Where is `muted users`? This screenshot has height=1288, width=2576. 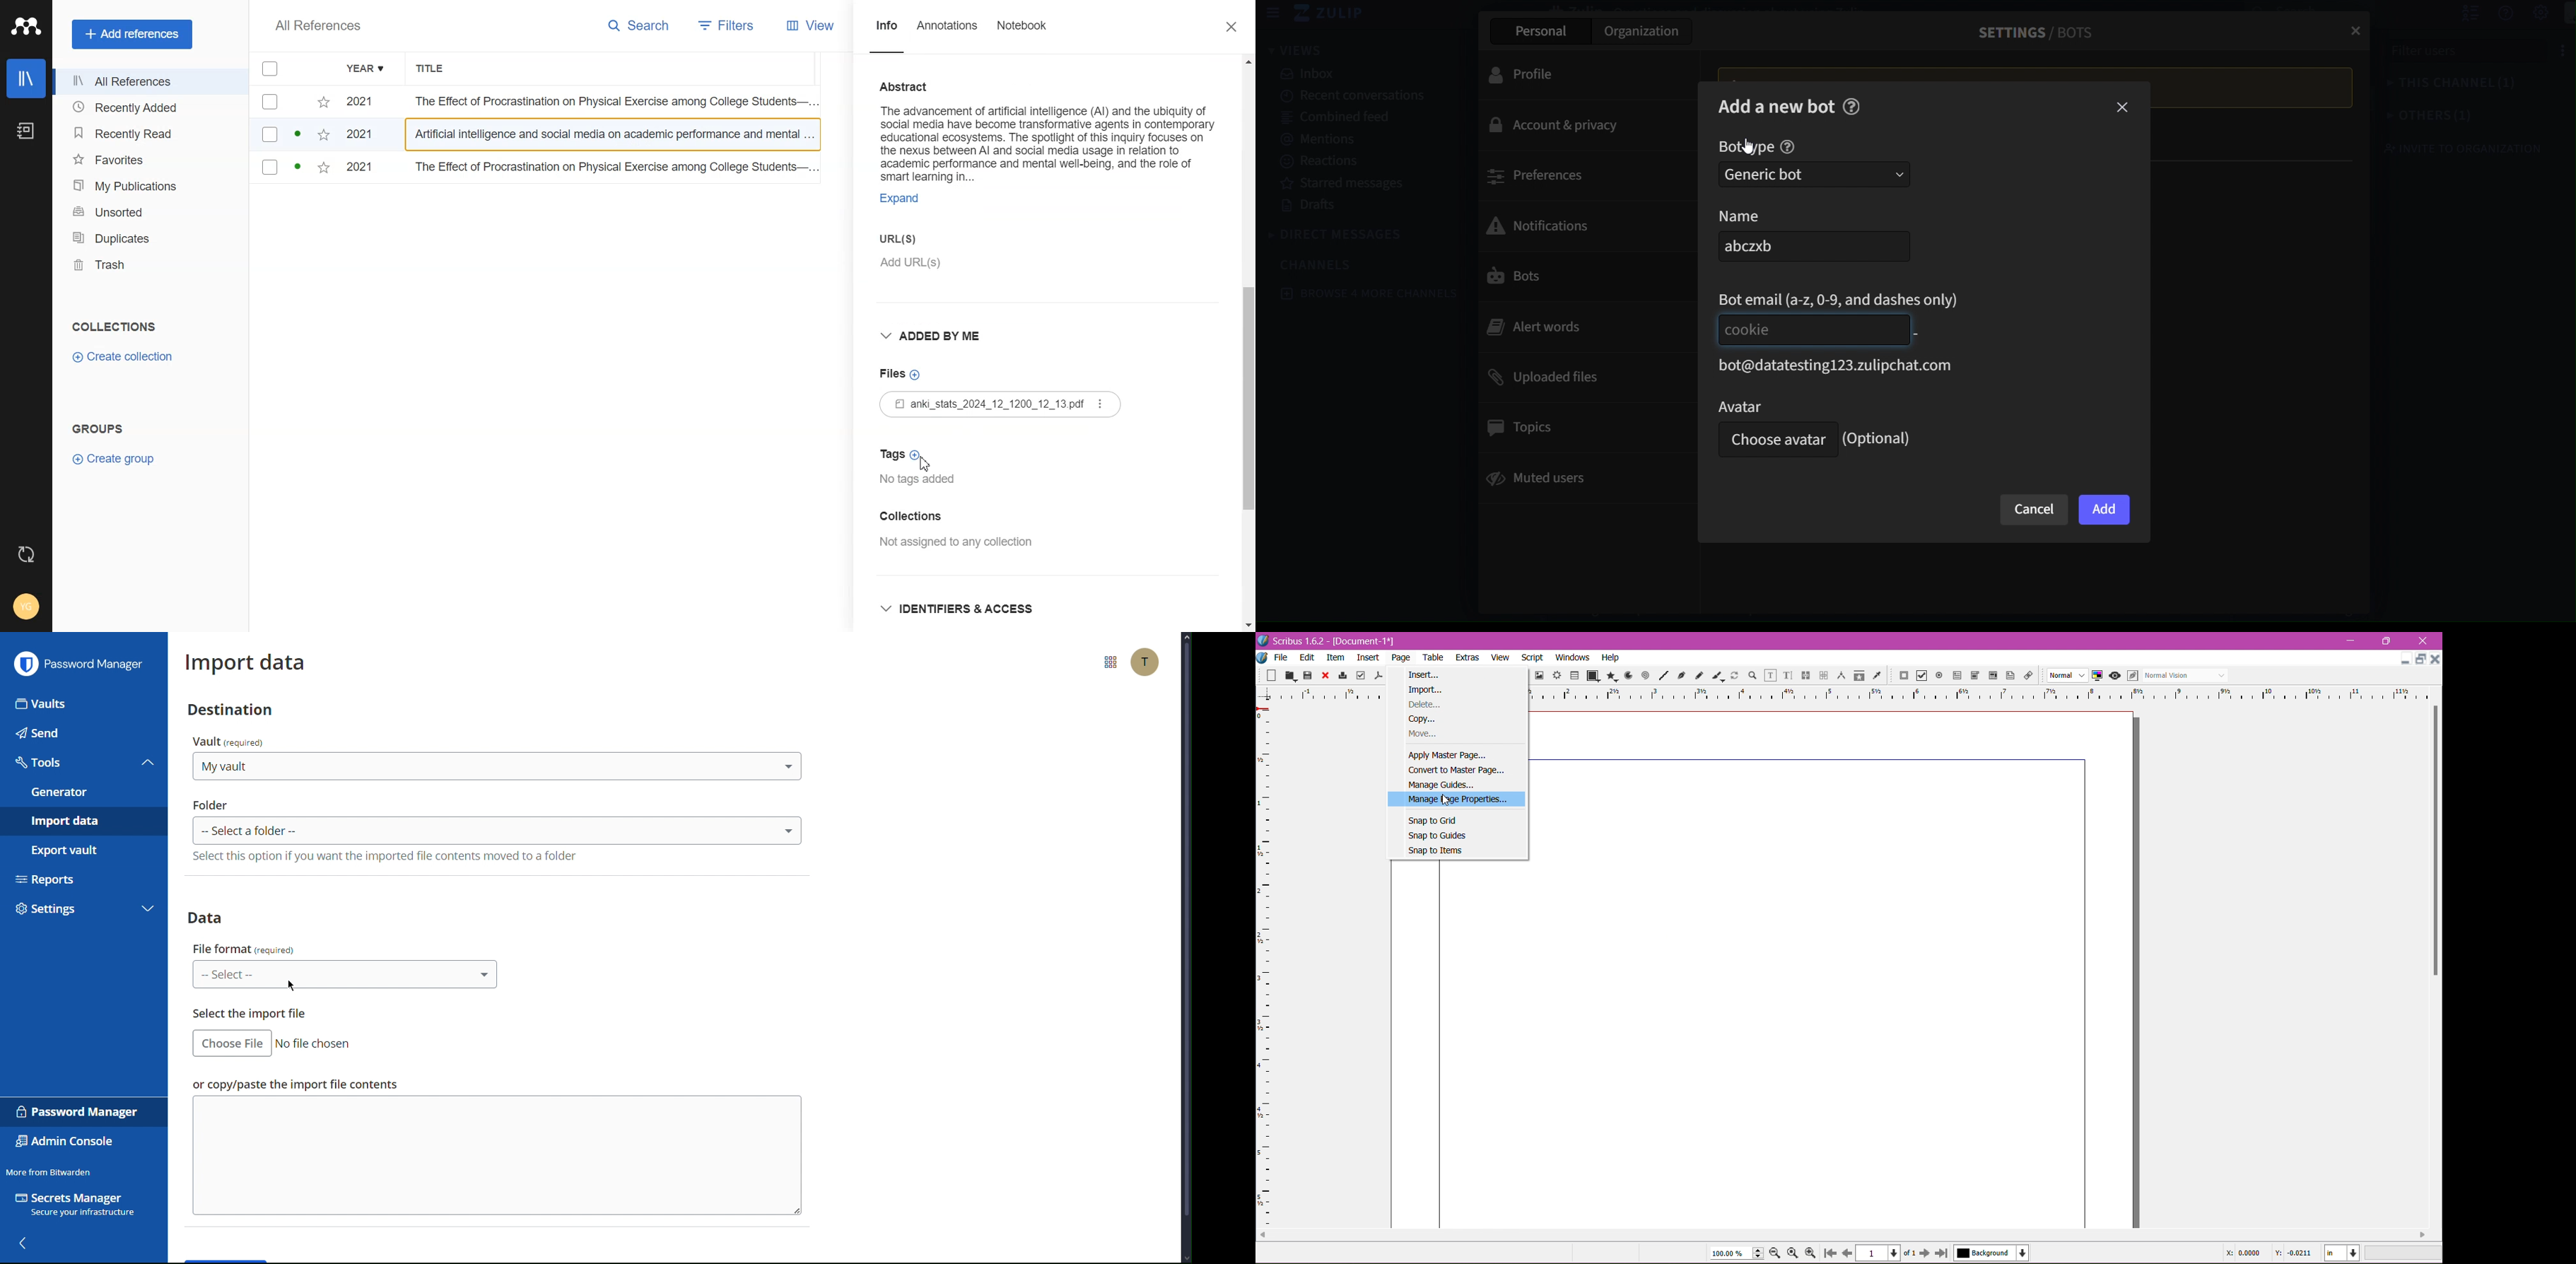
muted users is located at coordinates (1581, 481).